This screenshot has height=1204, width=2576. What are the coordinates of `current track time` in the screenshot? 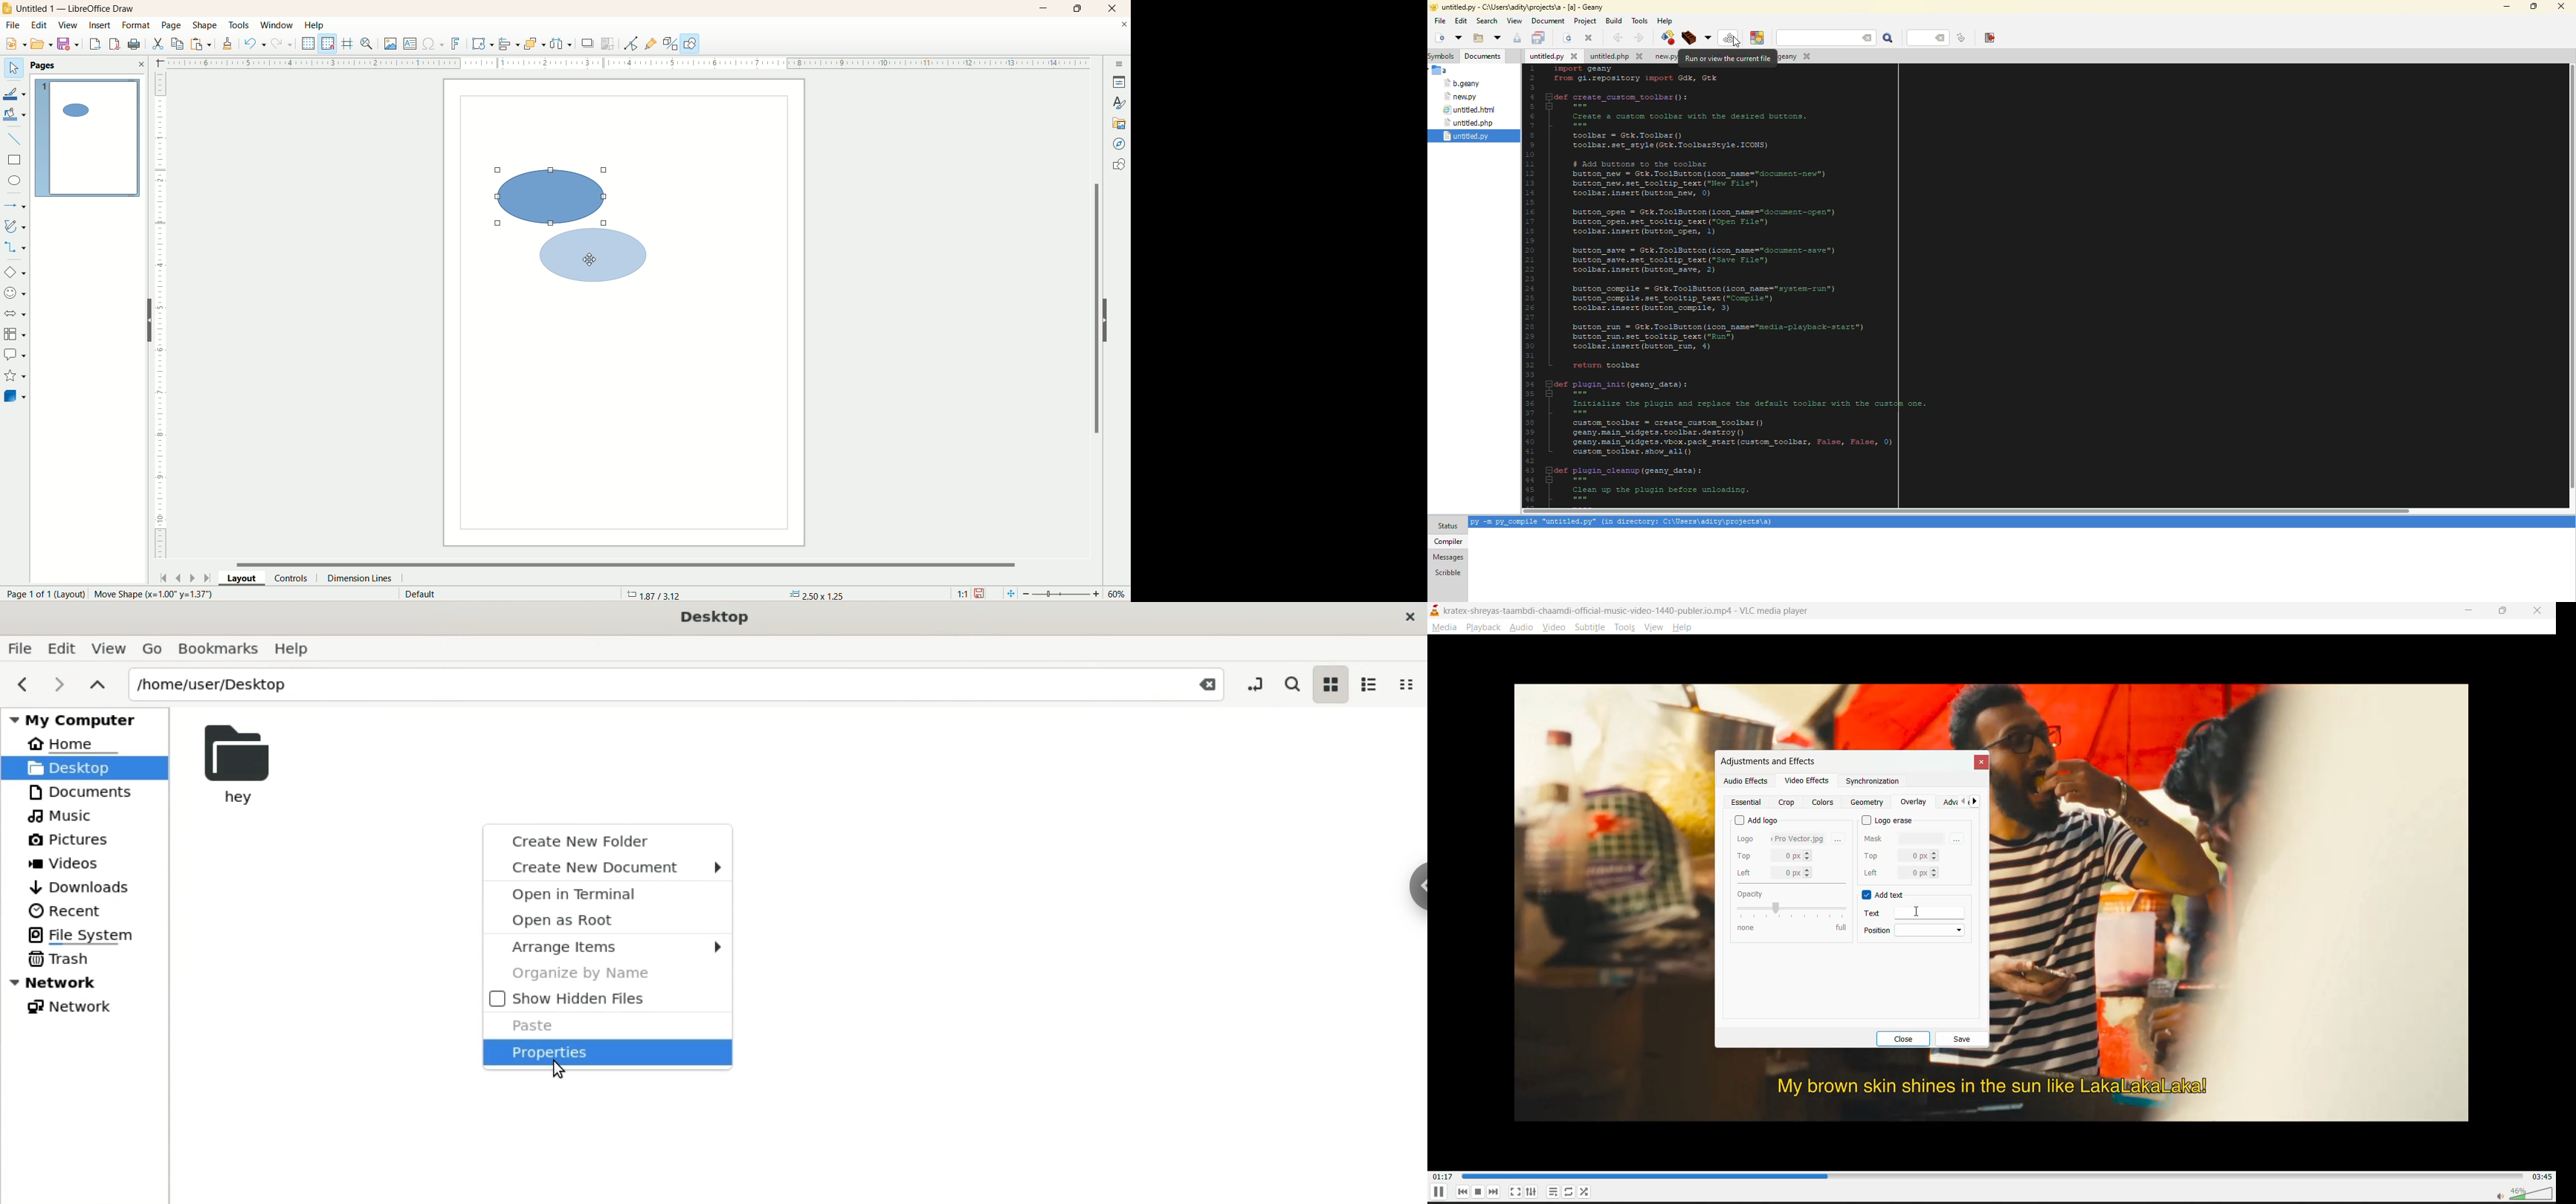 It's located at (1444, 1175).